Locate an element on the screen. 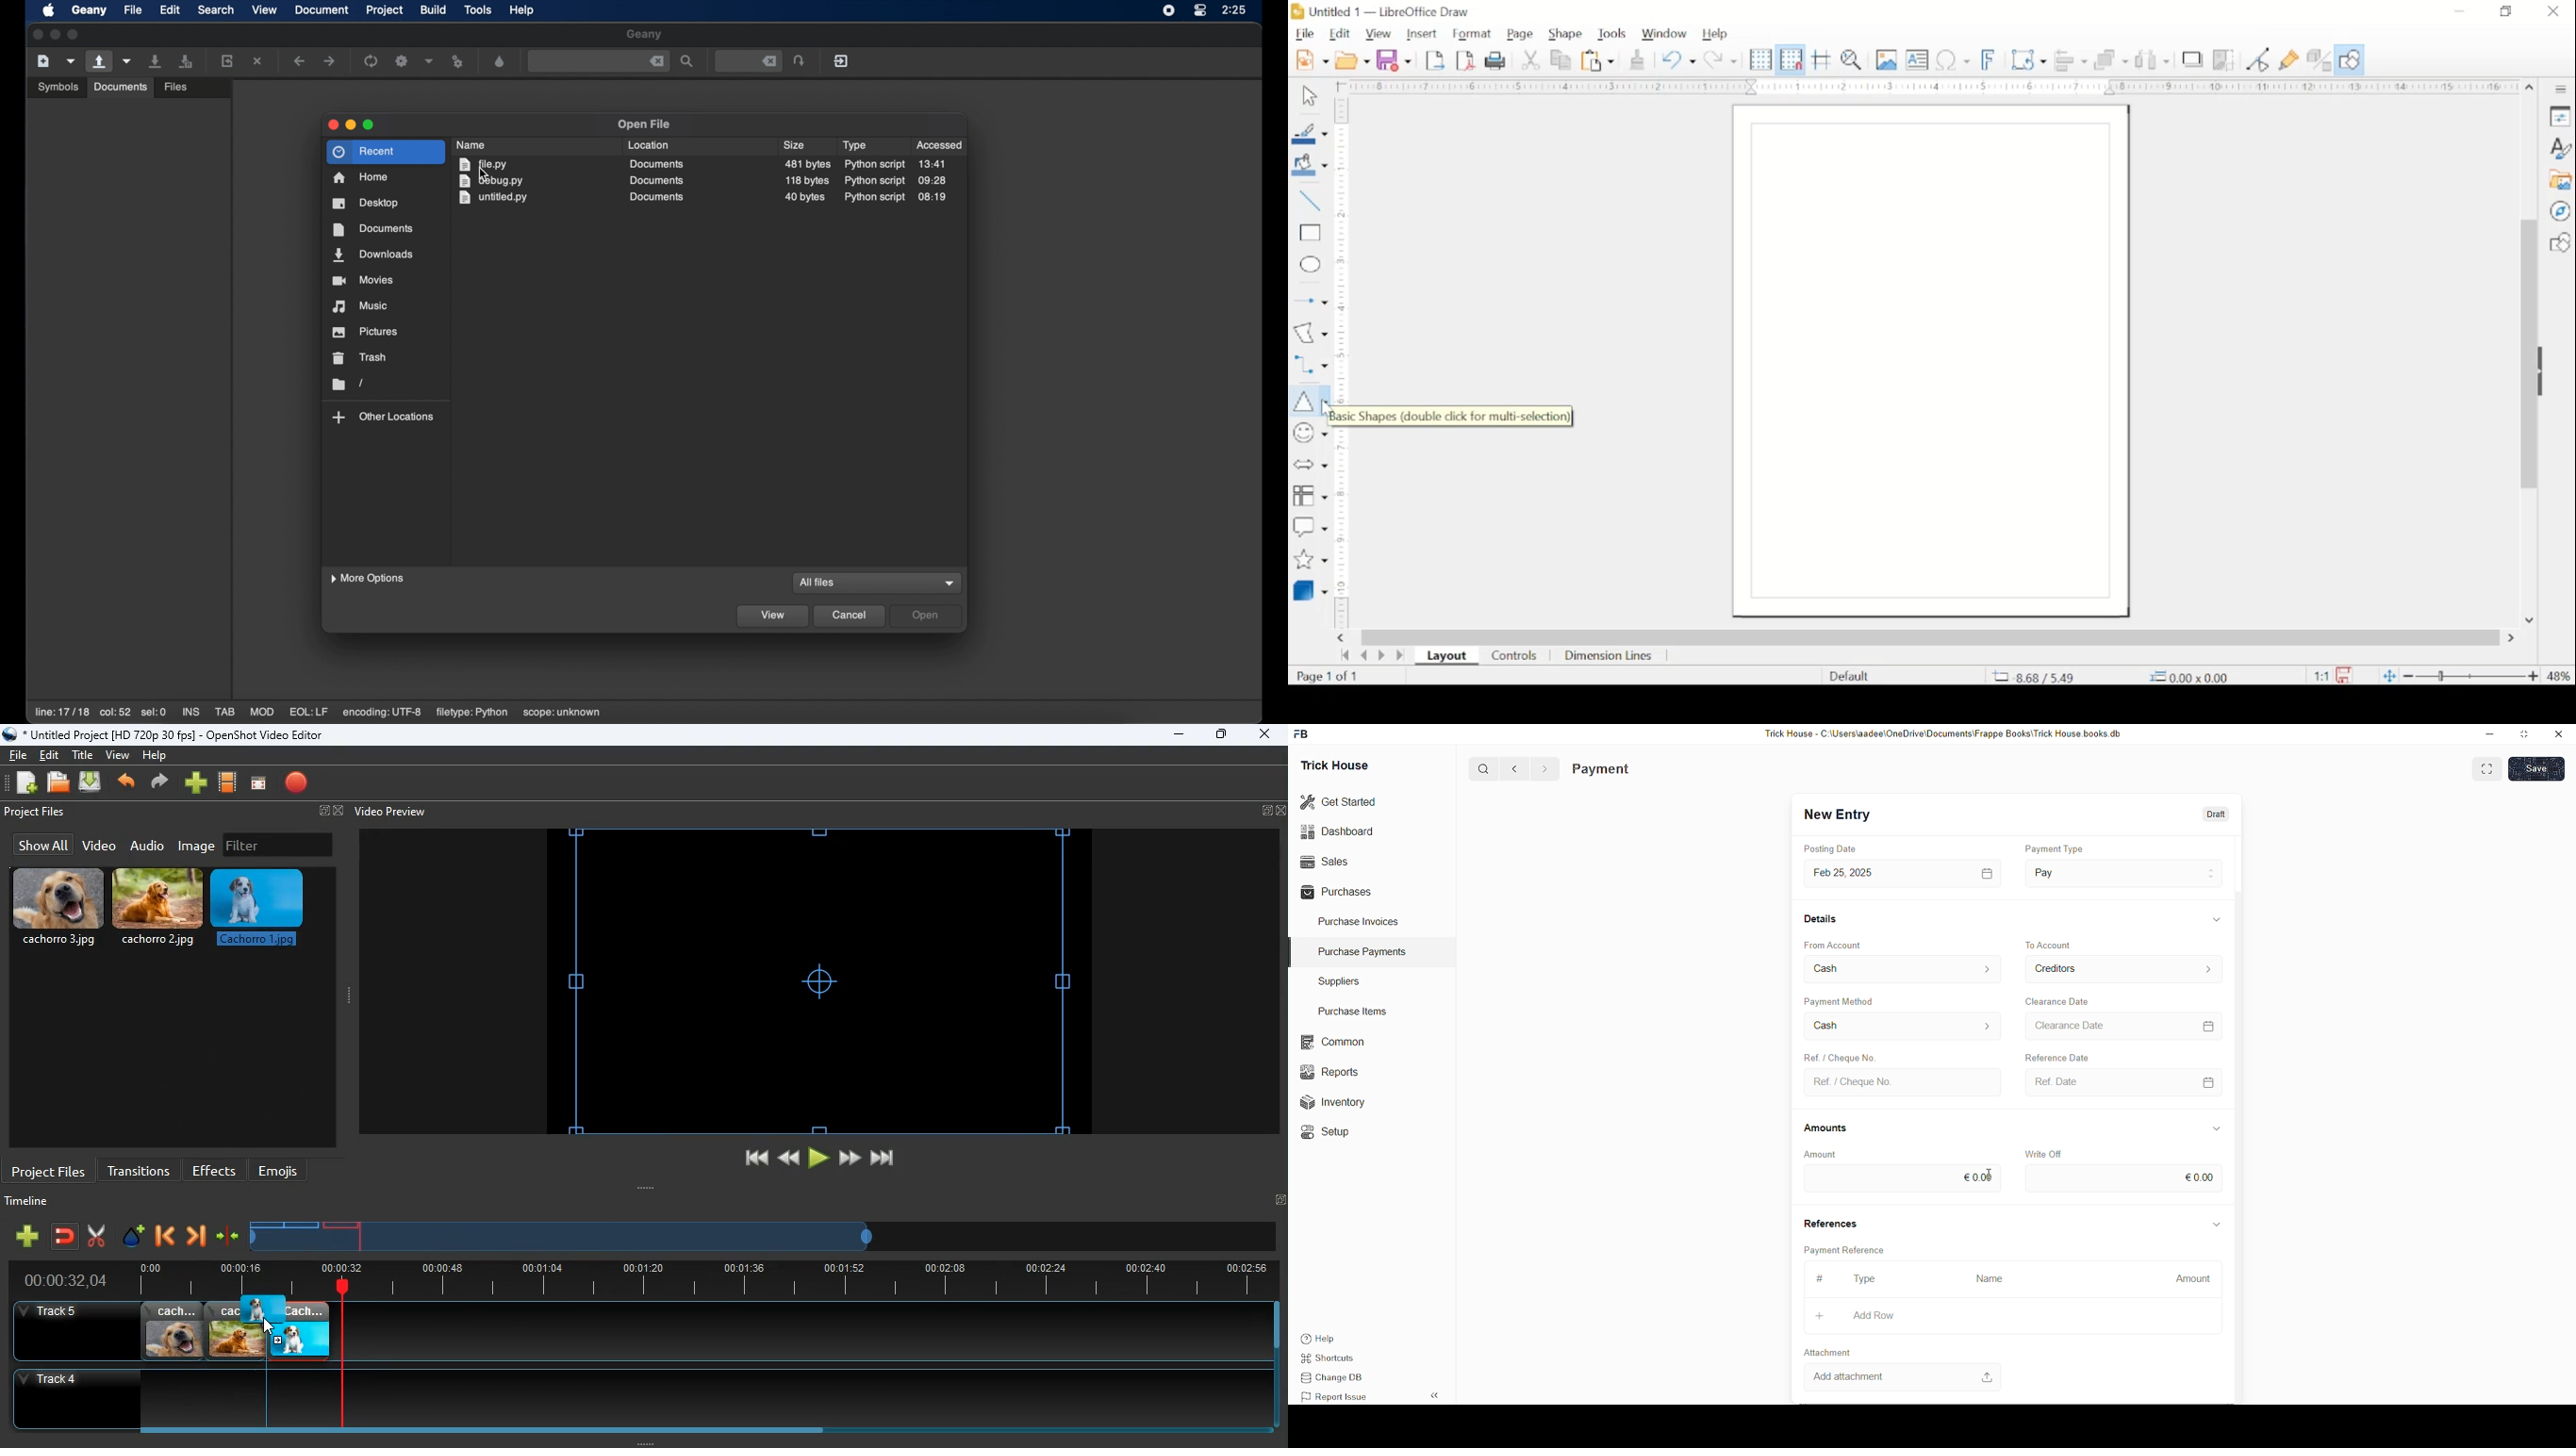 The width and height of the screenshot is (2576, 1456). EXPAND is located at coordinates (2489, 768).